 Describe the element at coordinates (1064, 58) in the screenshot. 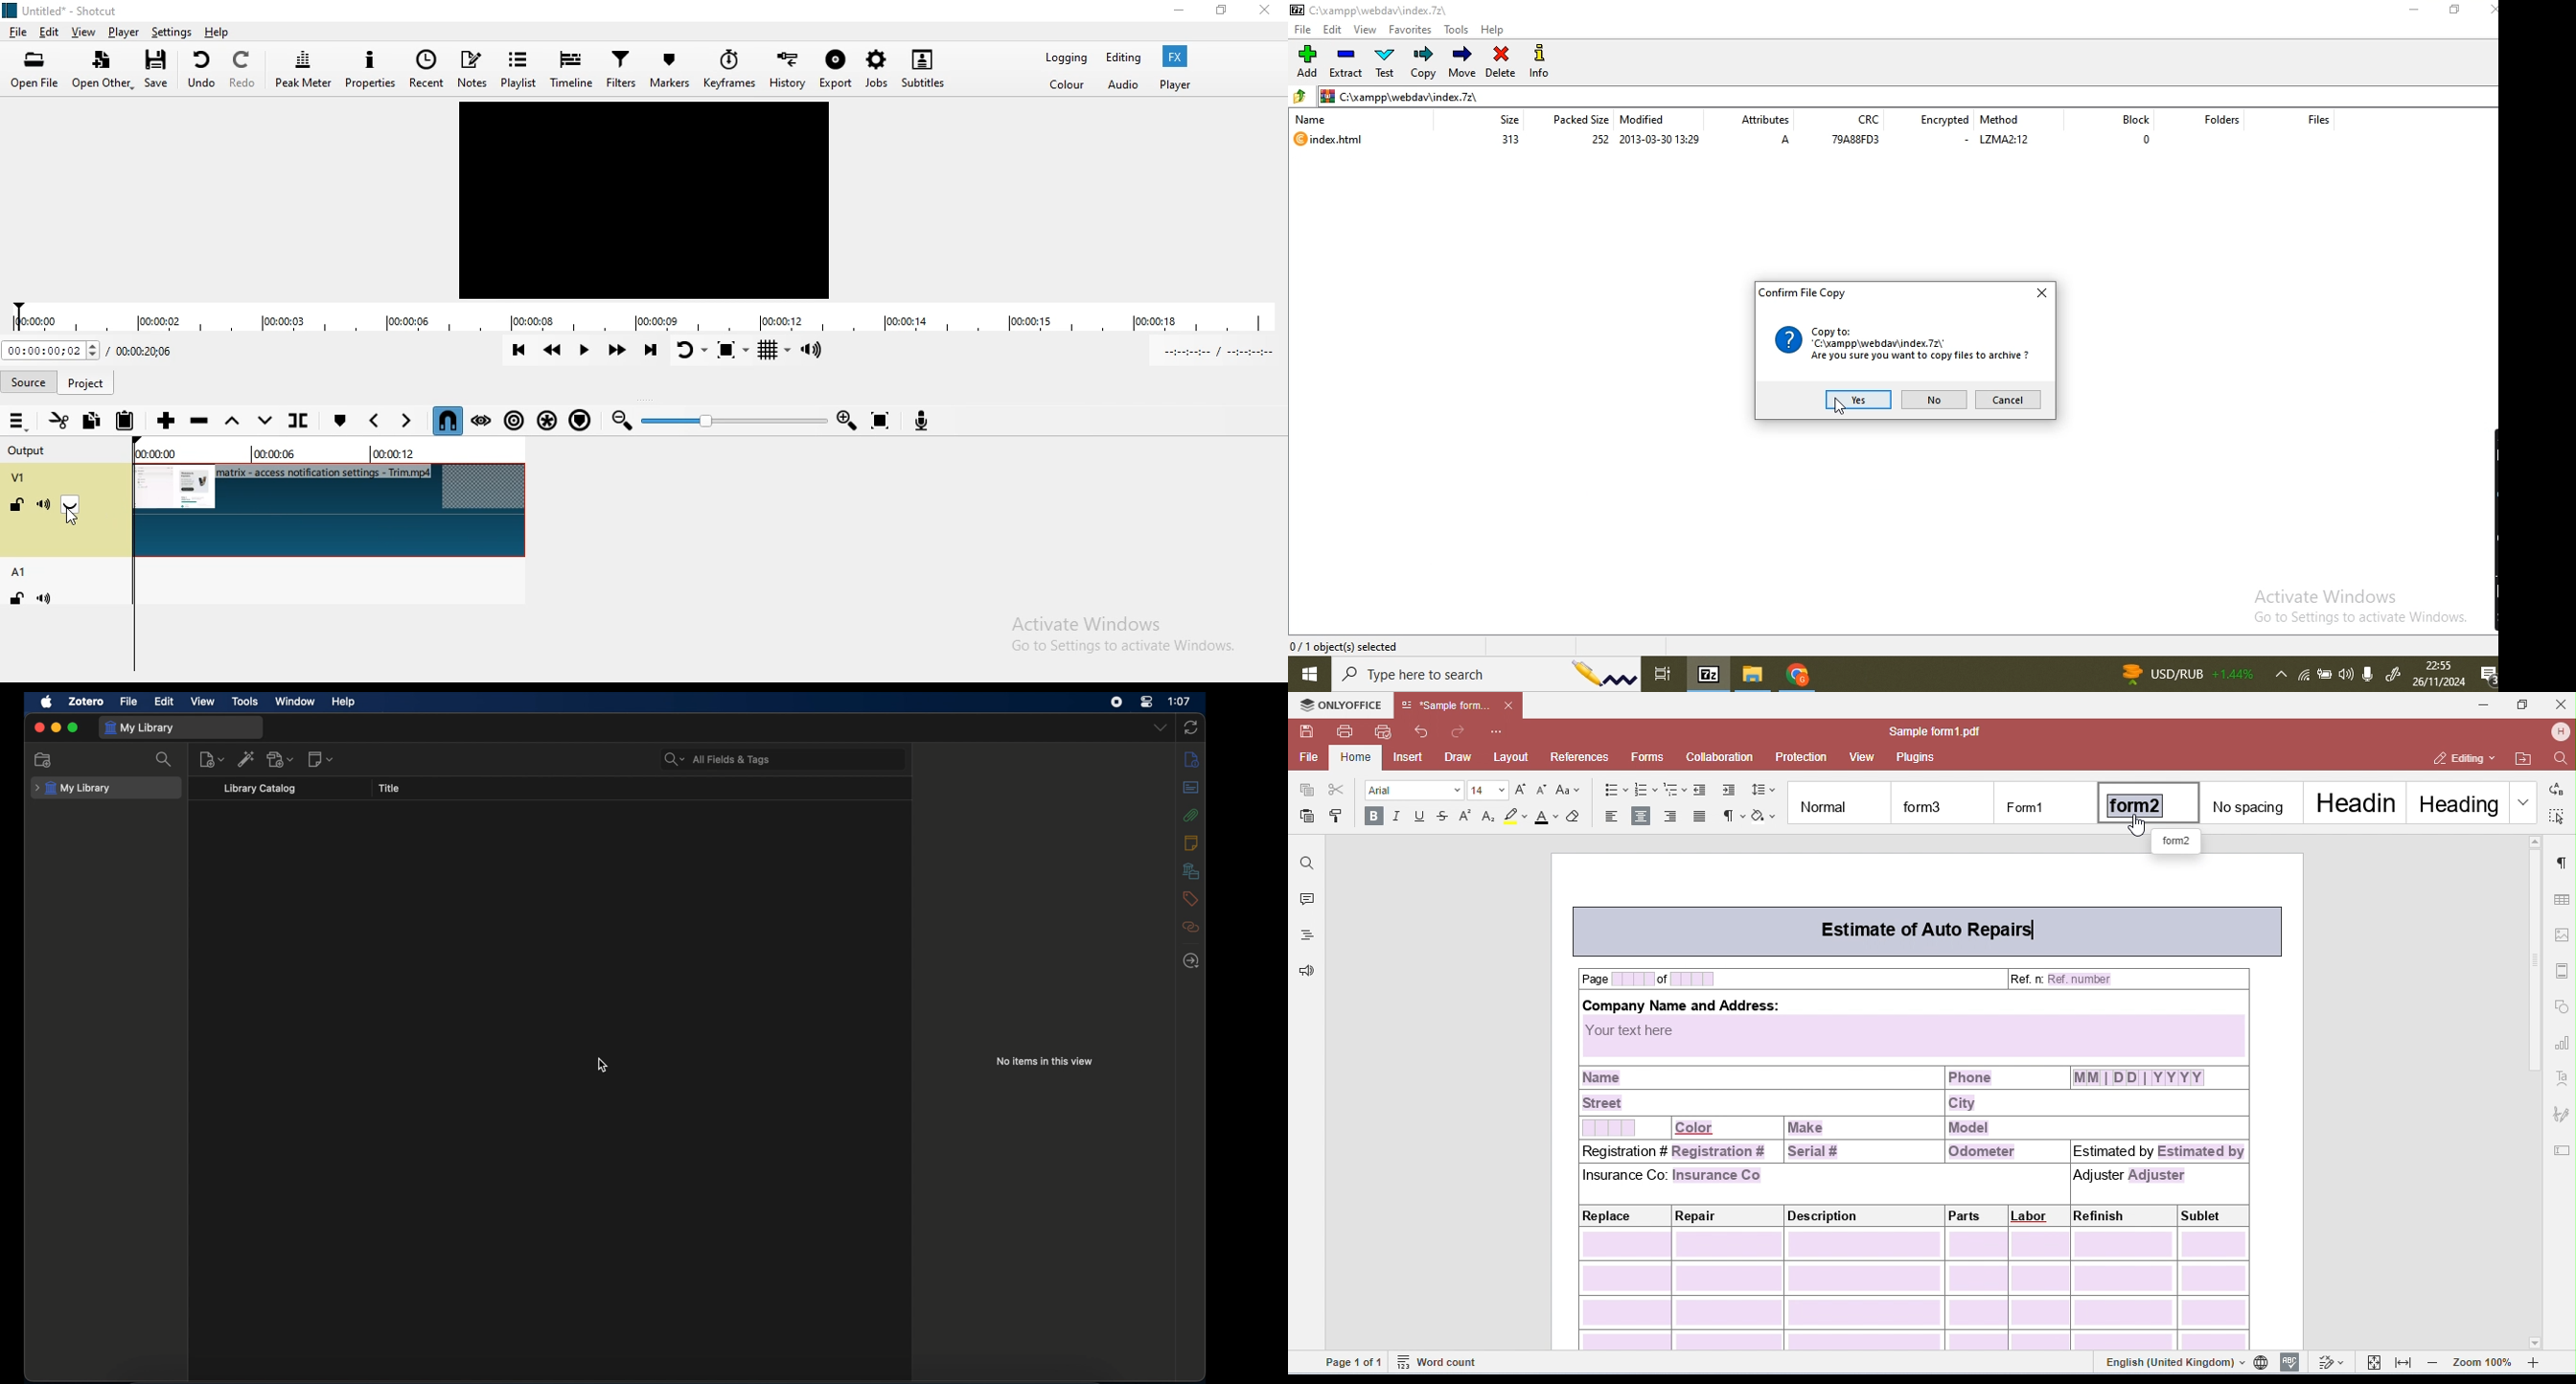

I see `Logging` at that location.